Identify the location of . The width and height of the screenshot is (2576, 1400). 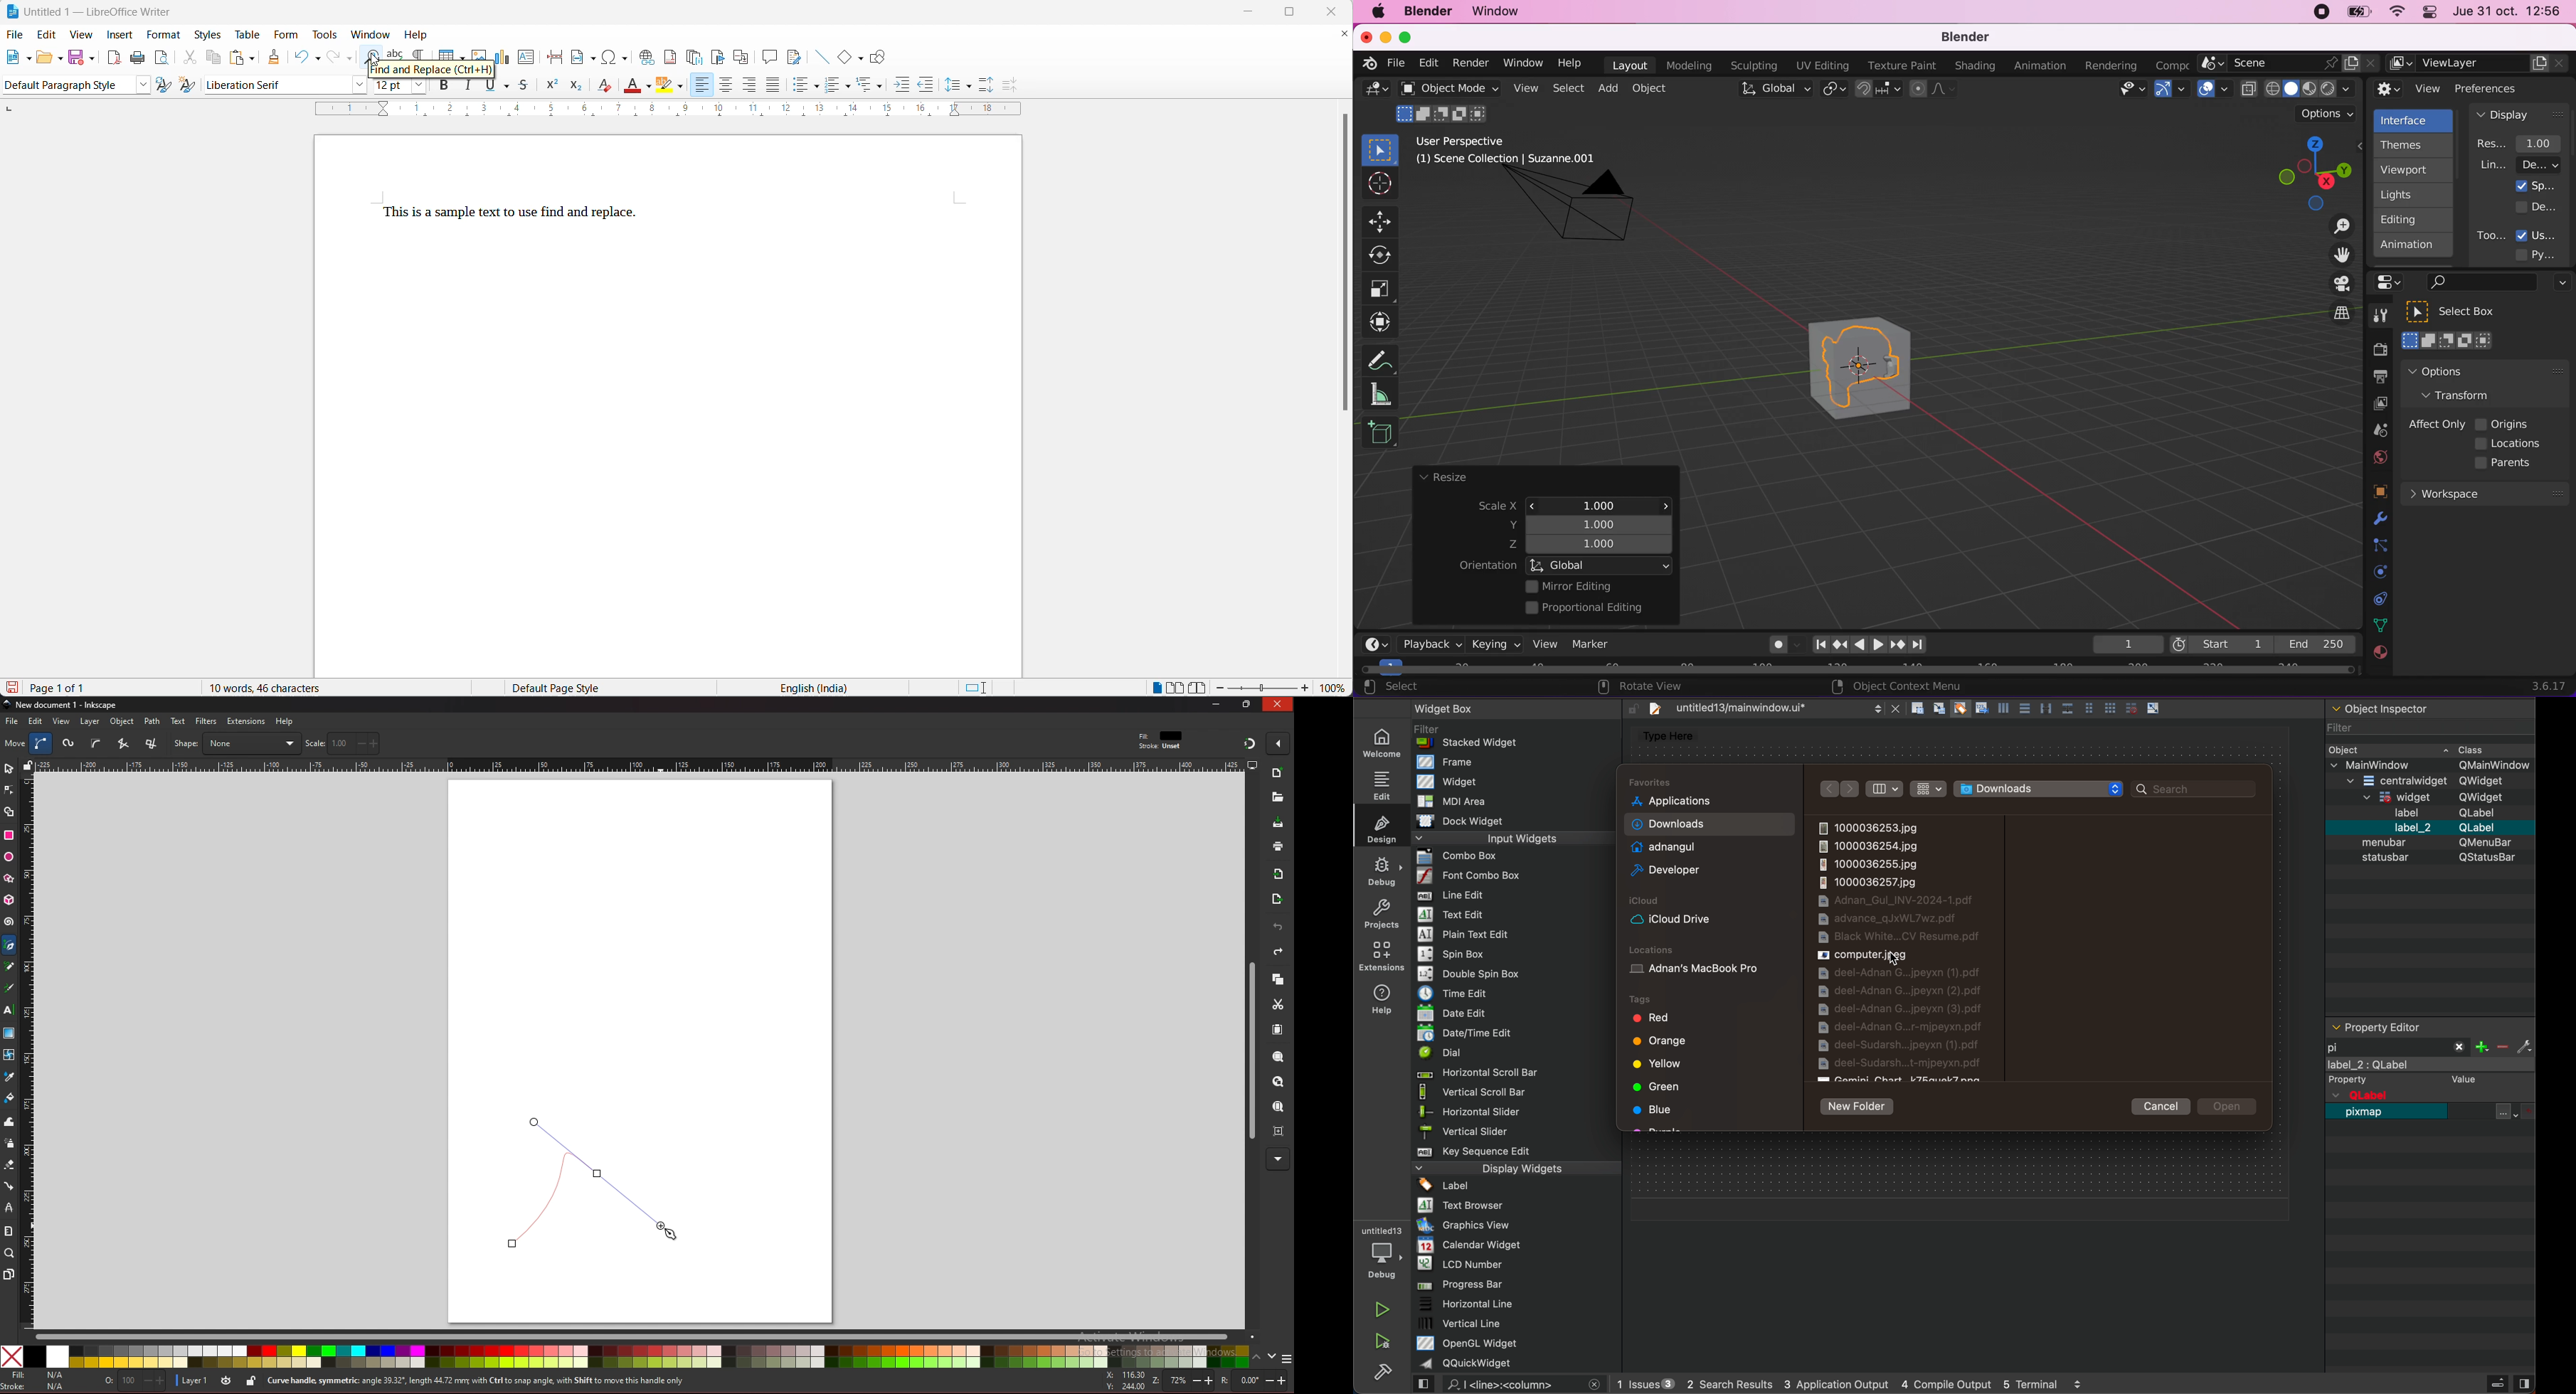
(1385, 220).